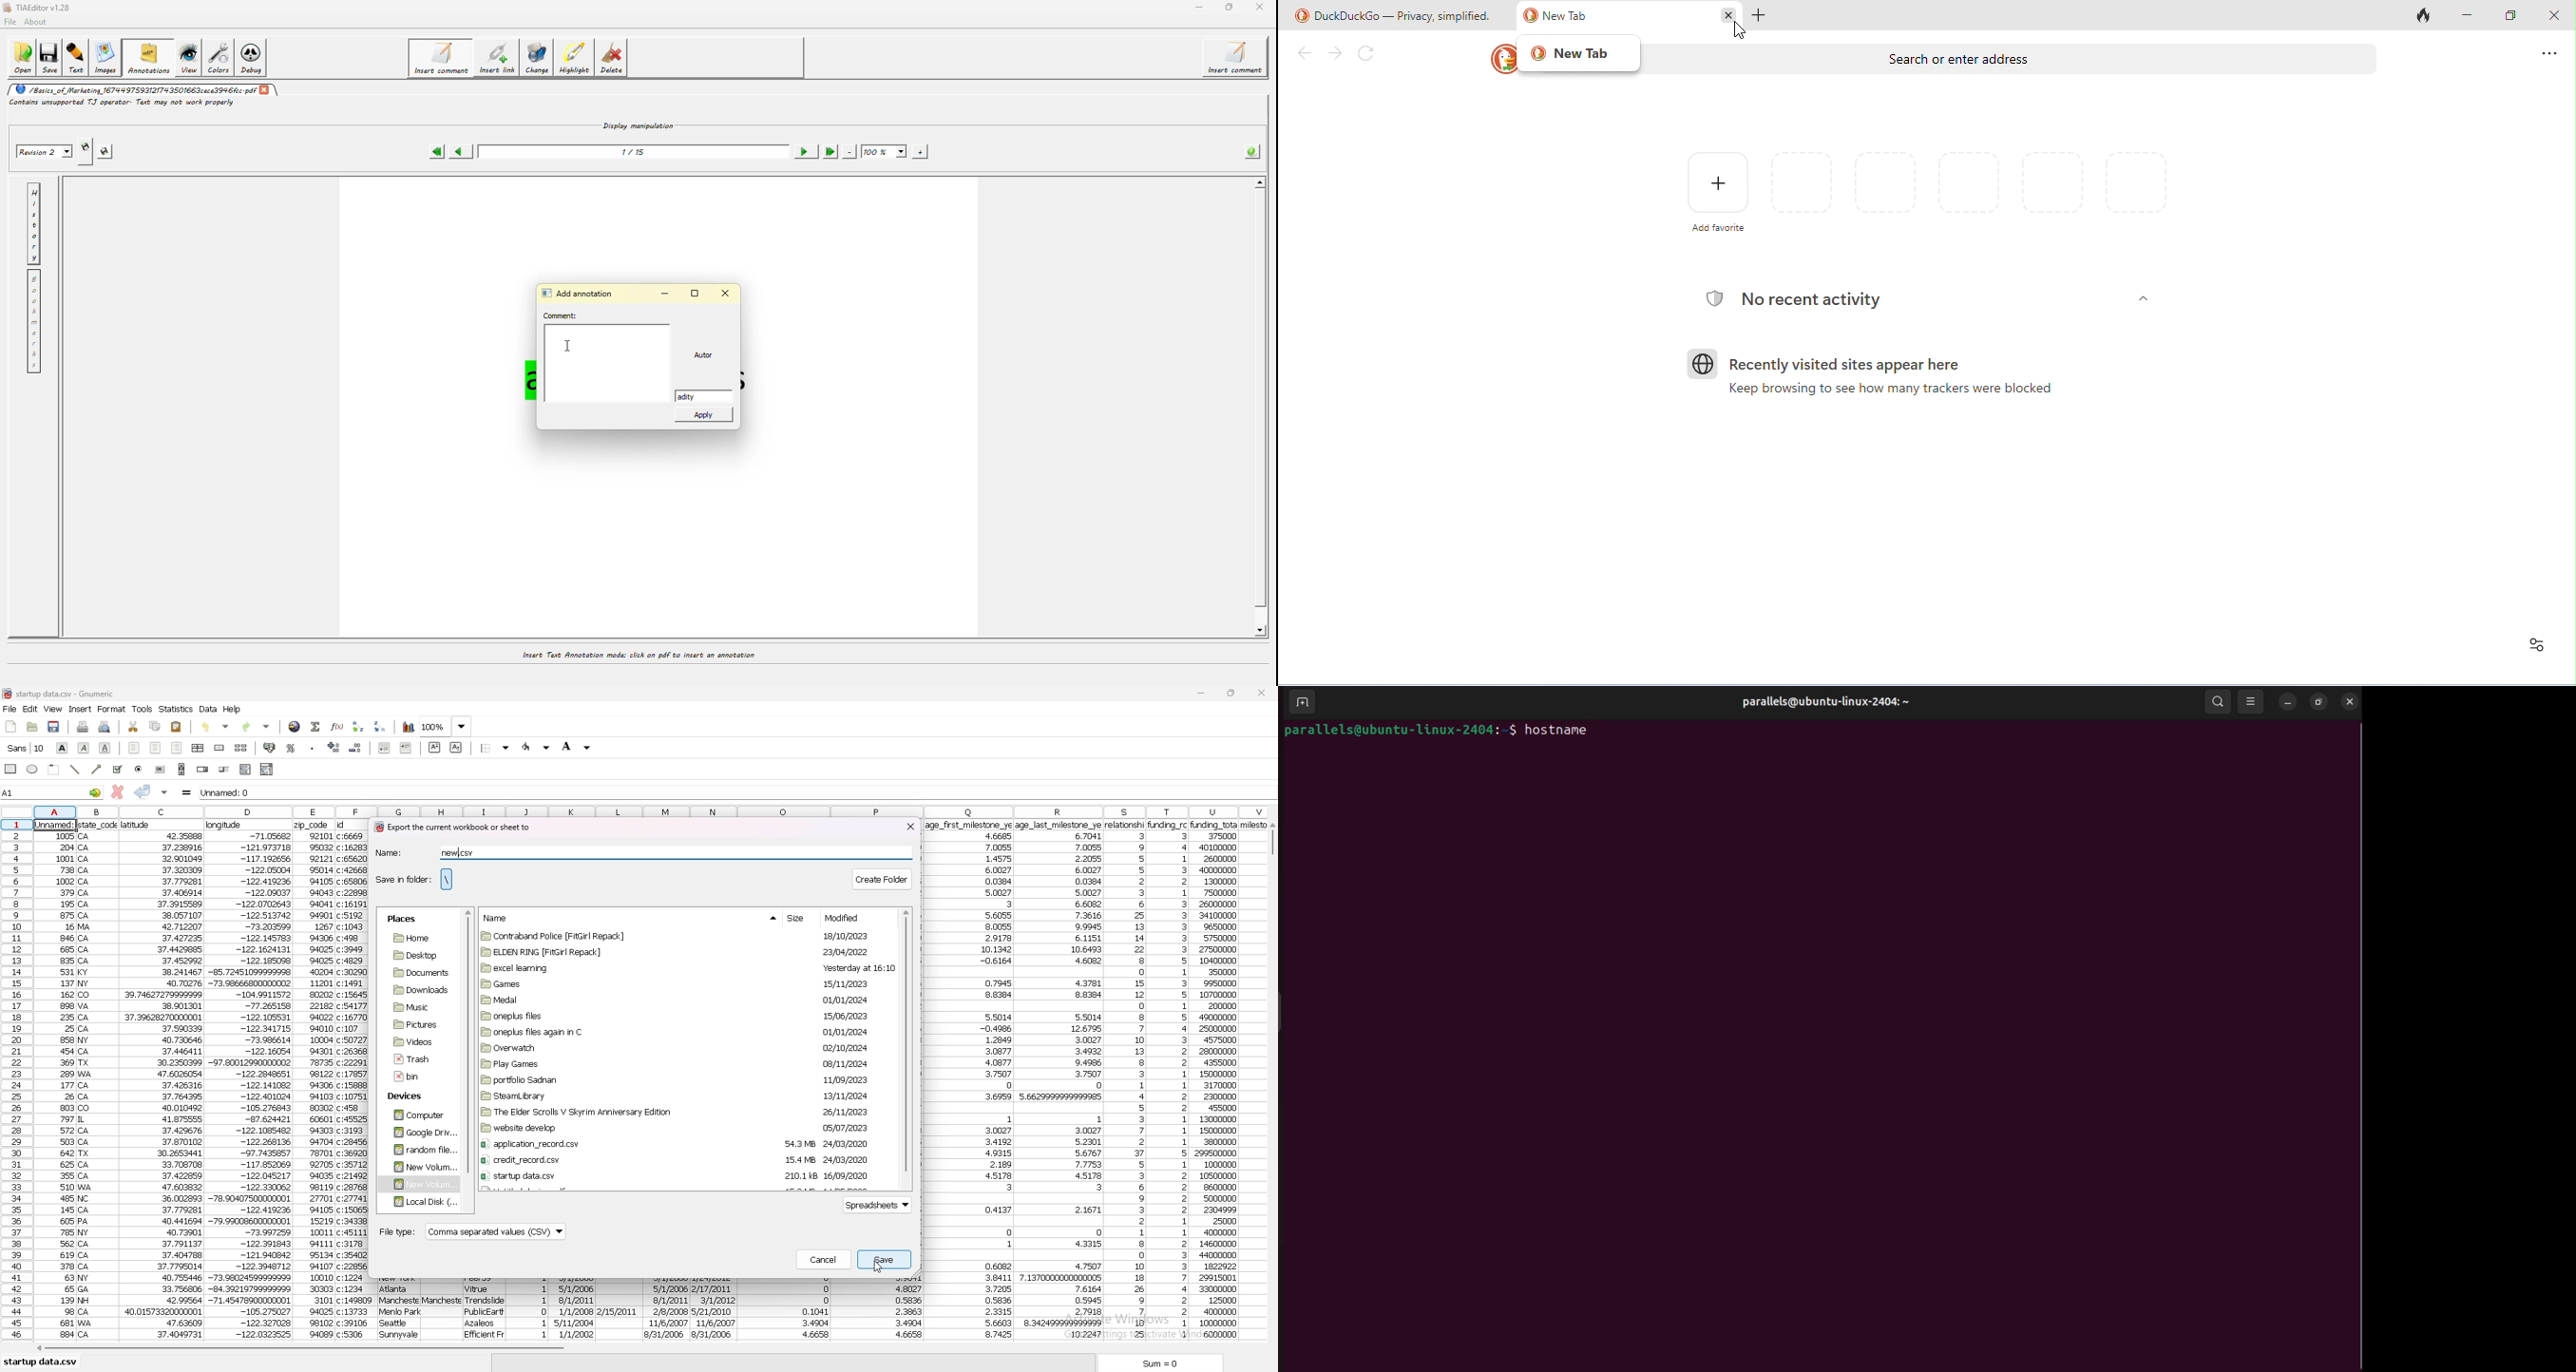 This screenshot has width=2576, height=1372. I want to click on button, so click(161, 769).